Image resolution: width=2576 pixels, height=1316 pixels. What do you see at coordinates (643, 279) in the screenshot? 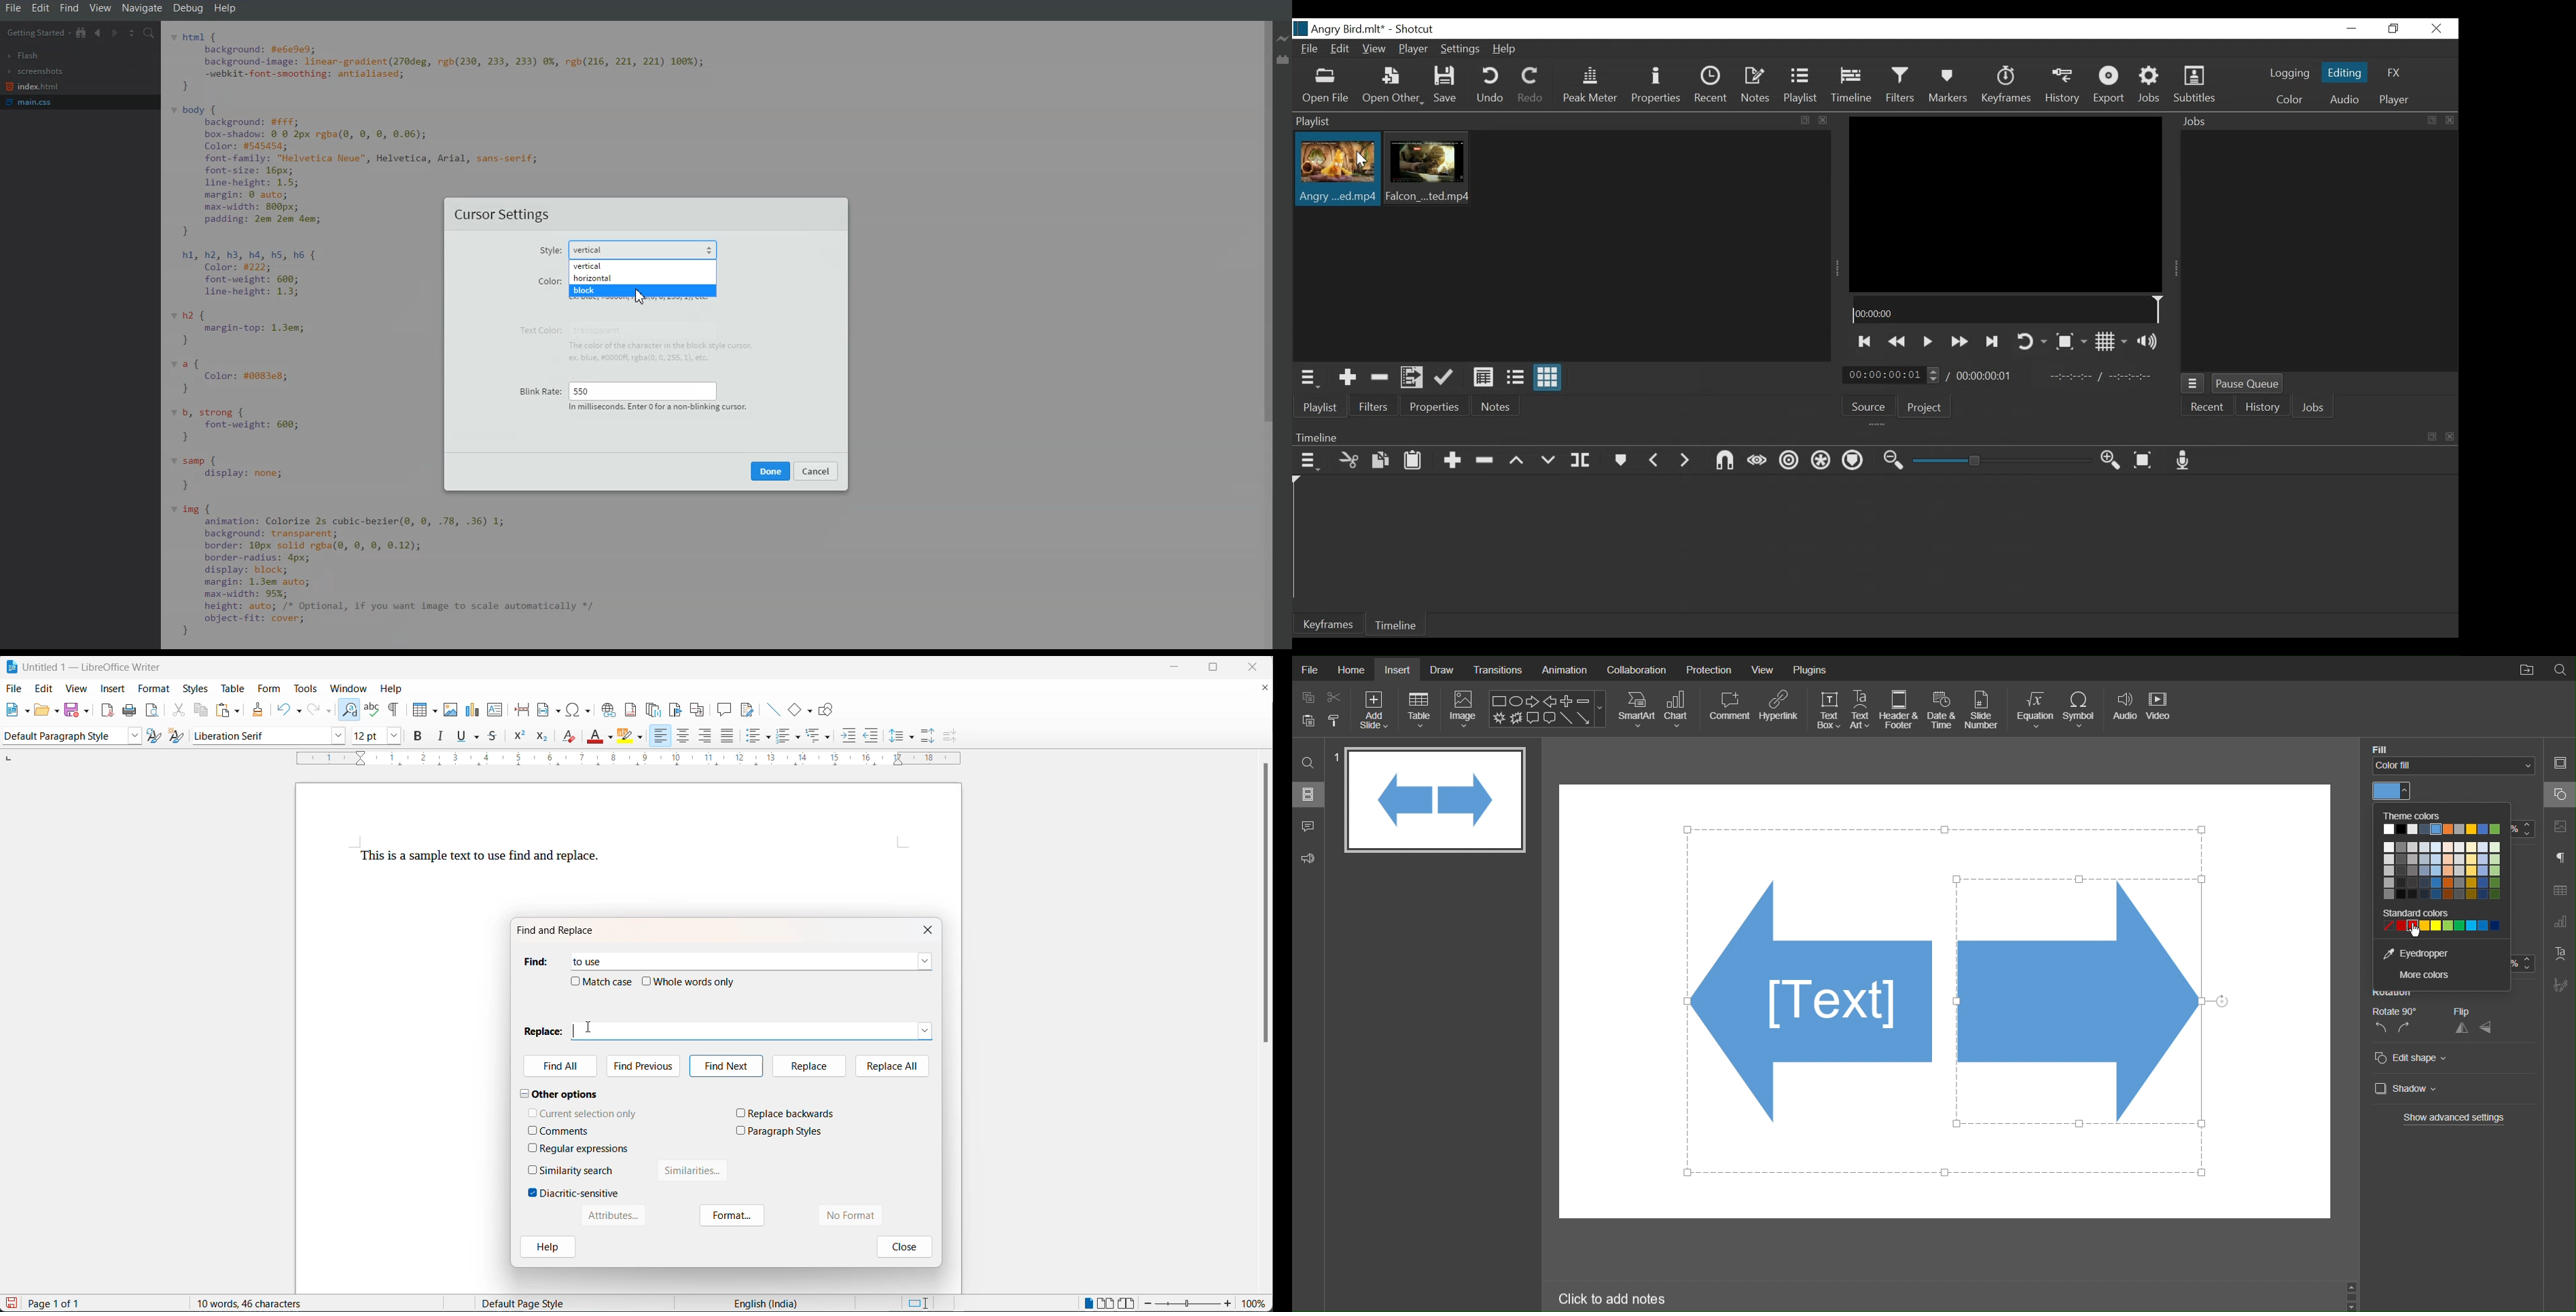
I see `horizontal` at bounding box center [643, 279].